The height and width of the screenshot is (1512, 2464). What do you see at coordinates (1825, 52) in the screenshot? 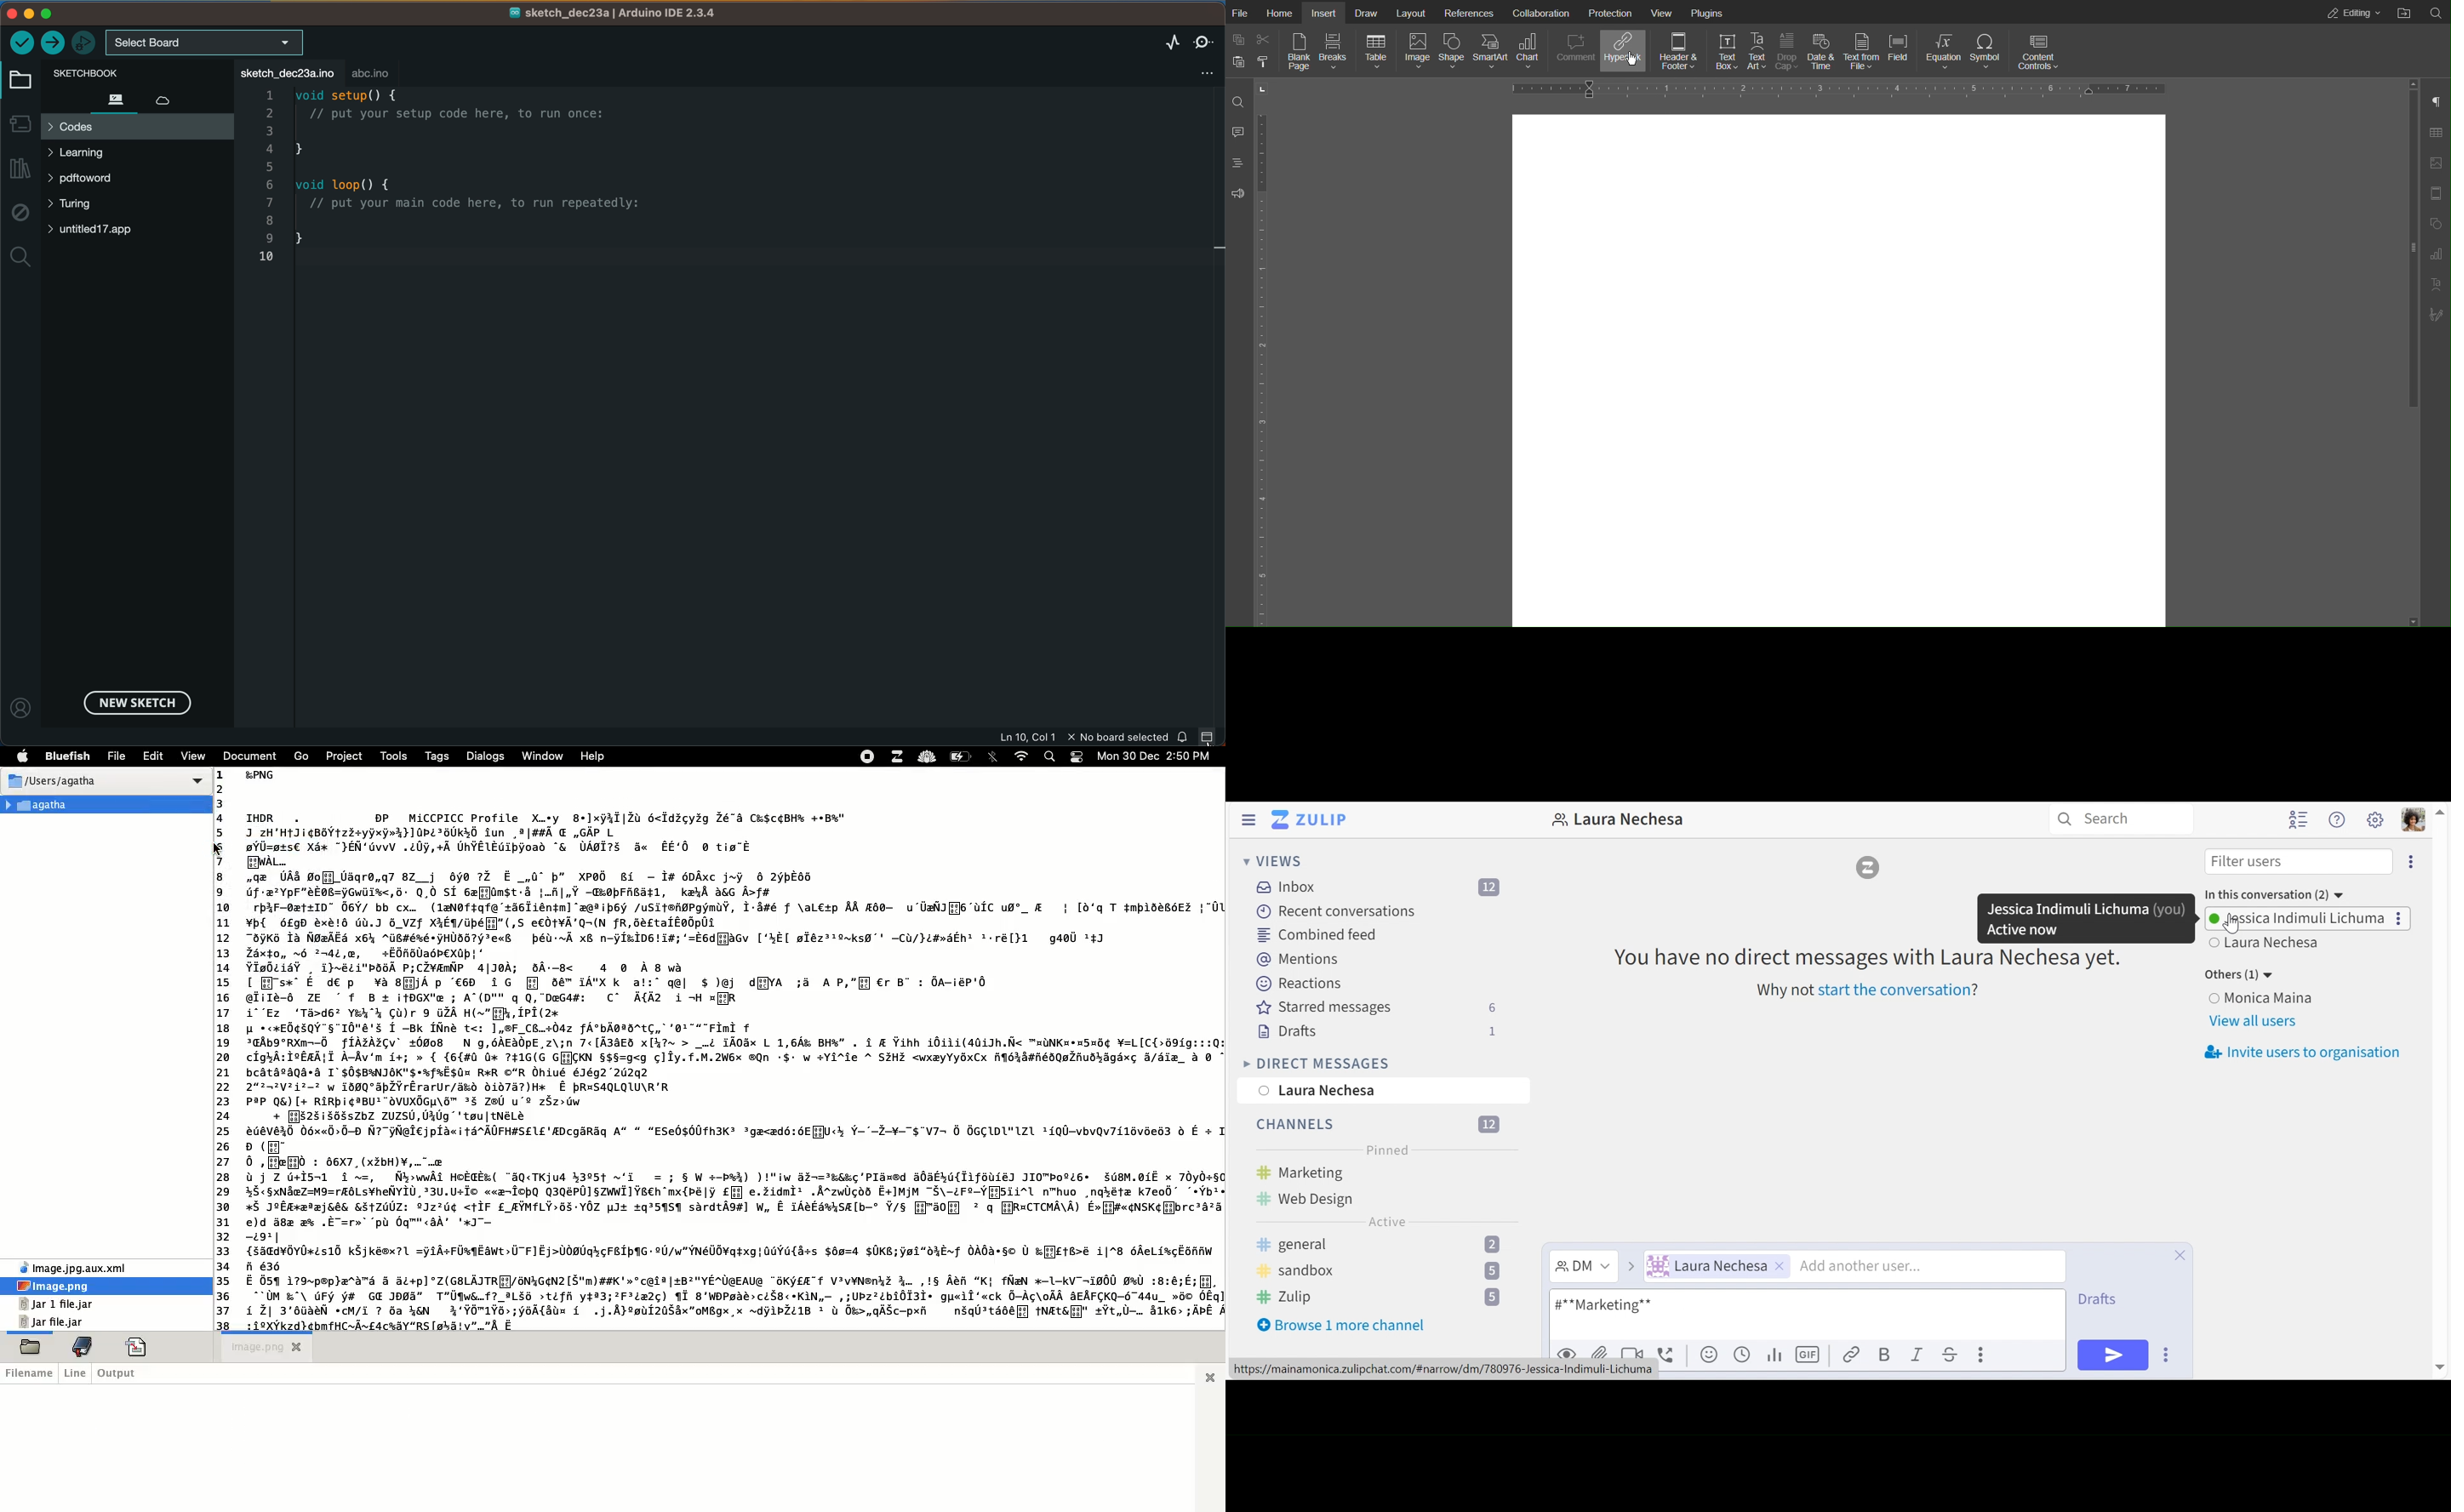
I see `Date & Time` at bounding box center [1825, 52].